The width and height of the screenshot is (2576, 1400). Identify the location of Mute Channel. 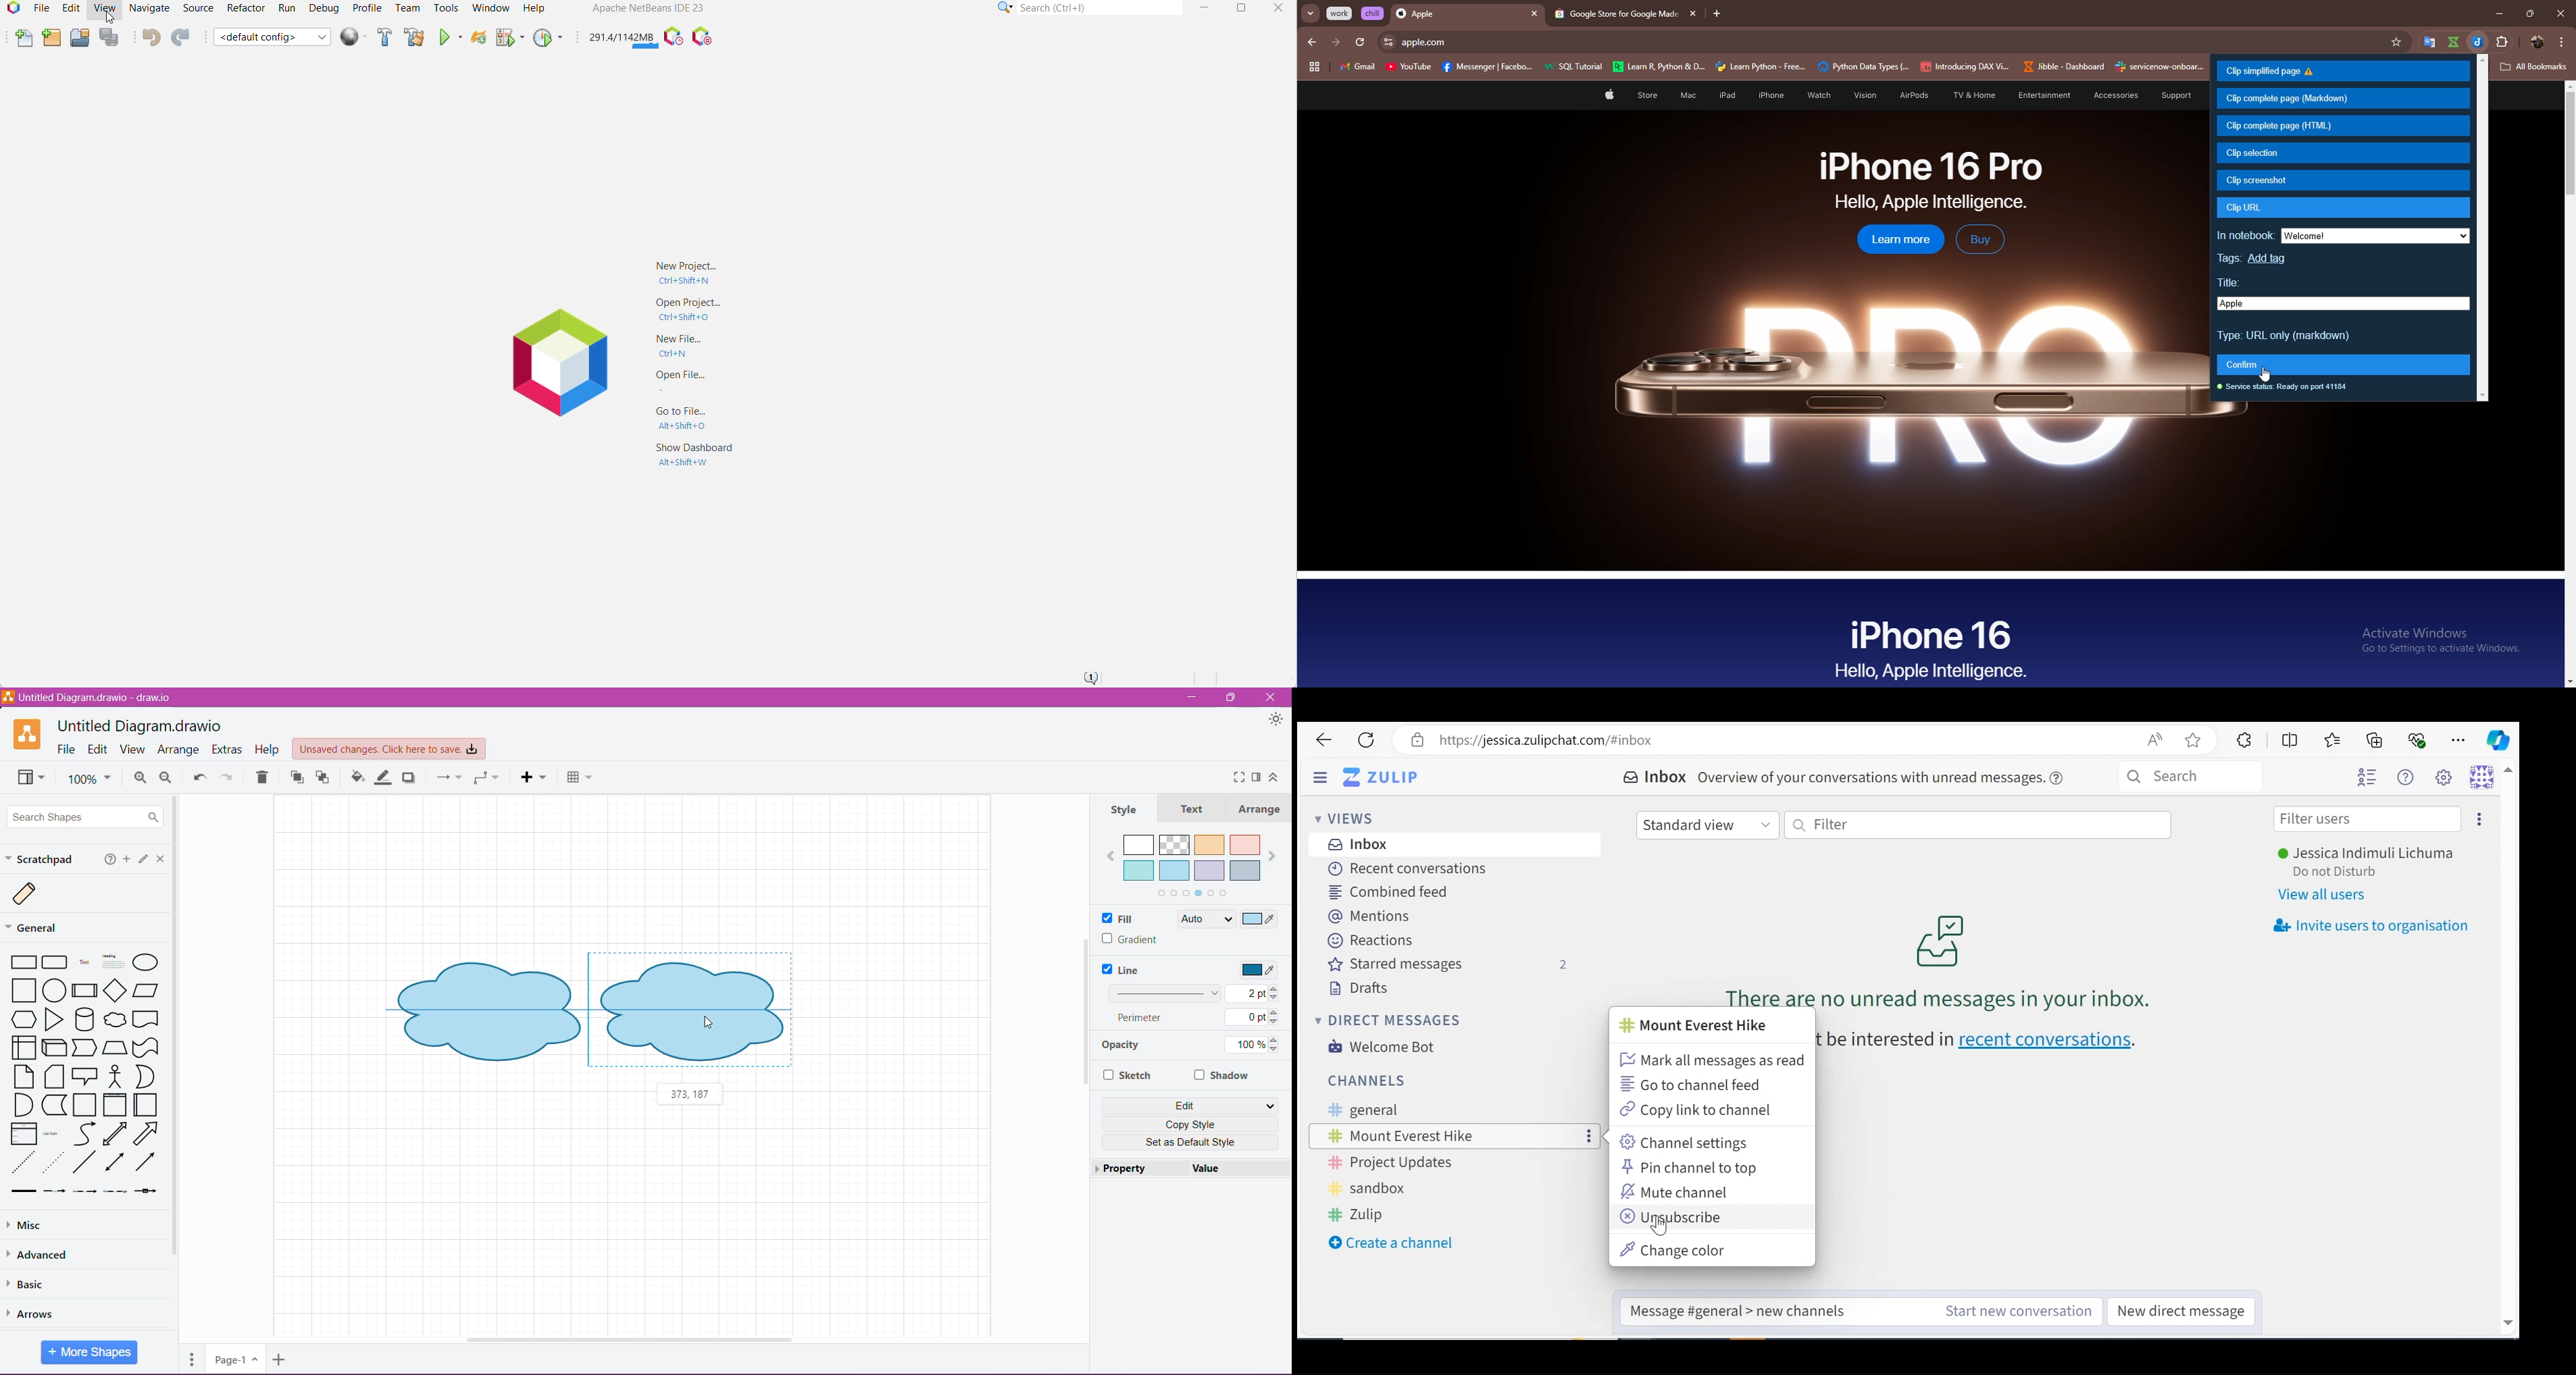
(1680, 1191).